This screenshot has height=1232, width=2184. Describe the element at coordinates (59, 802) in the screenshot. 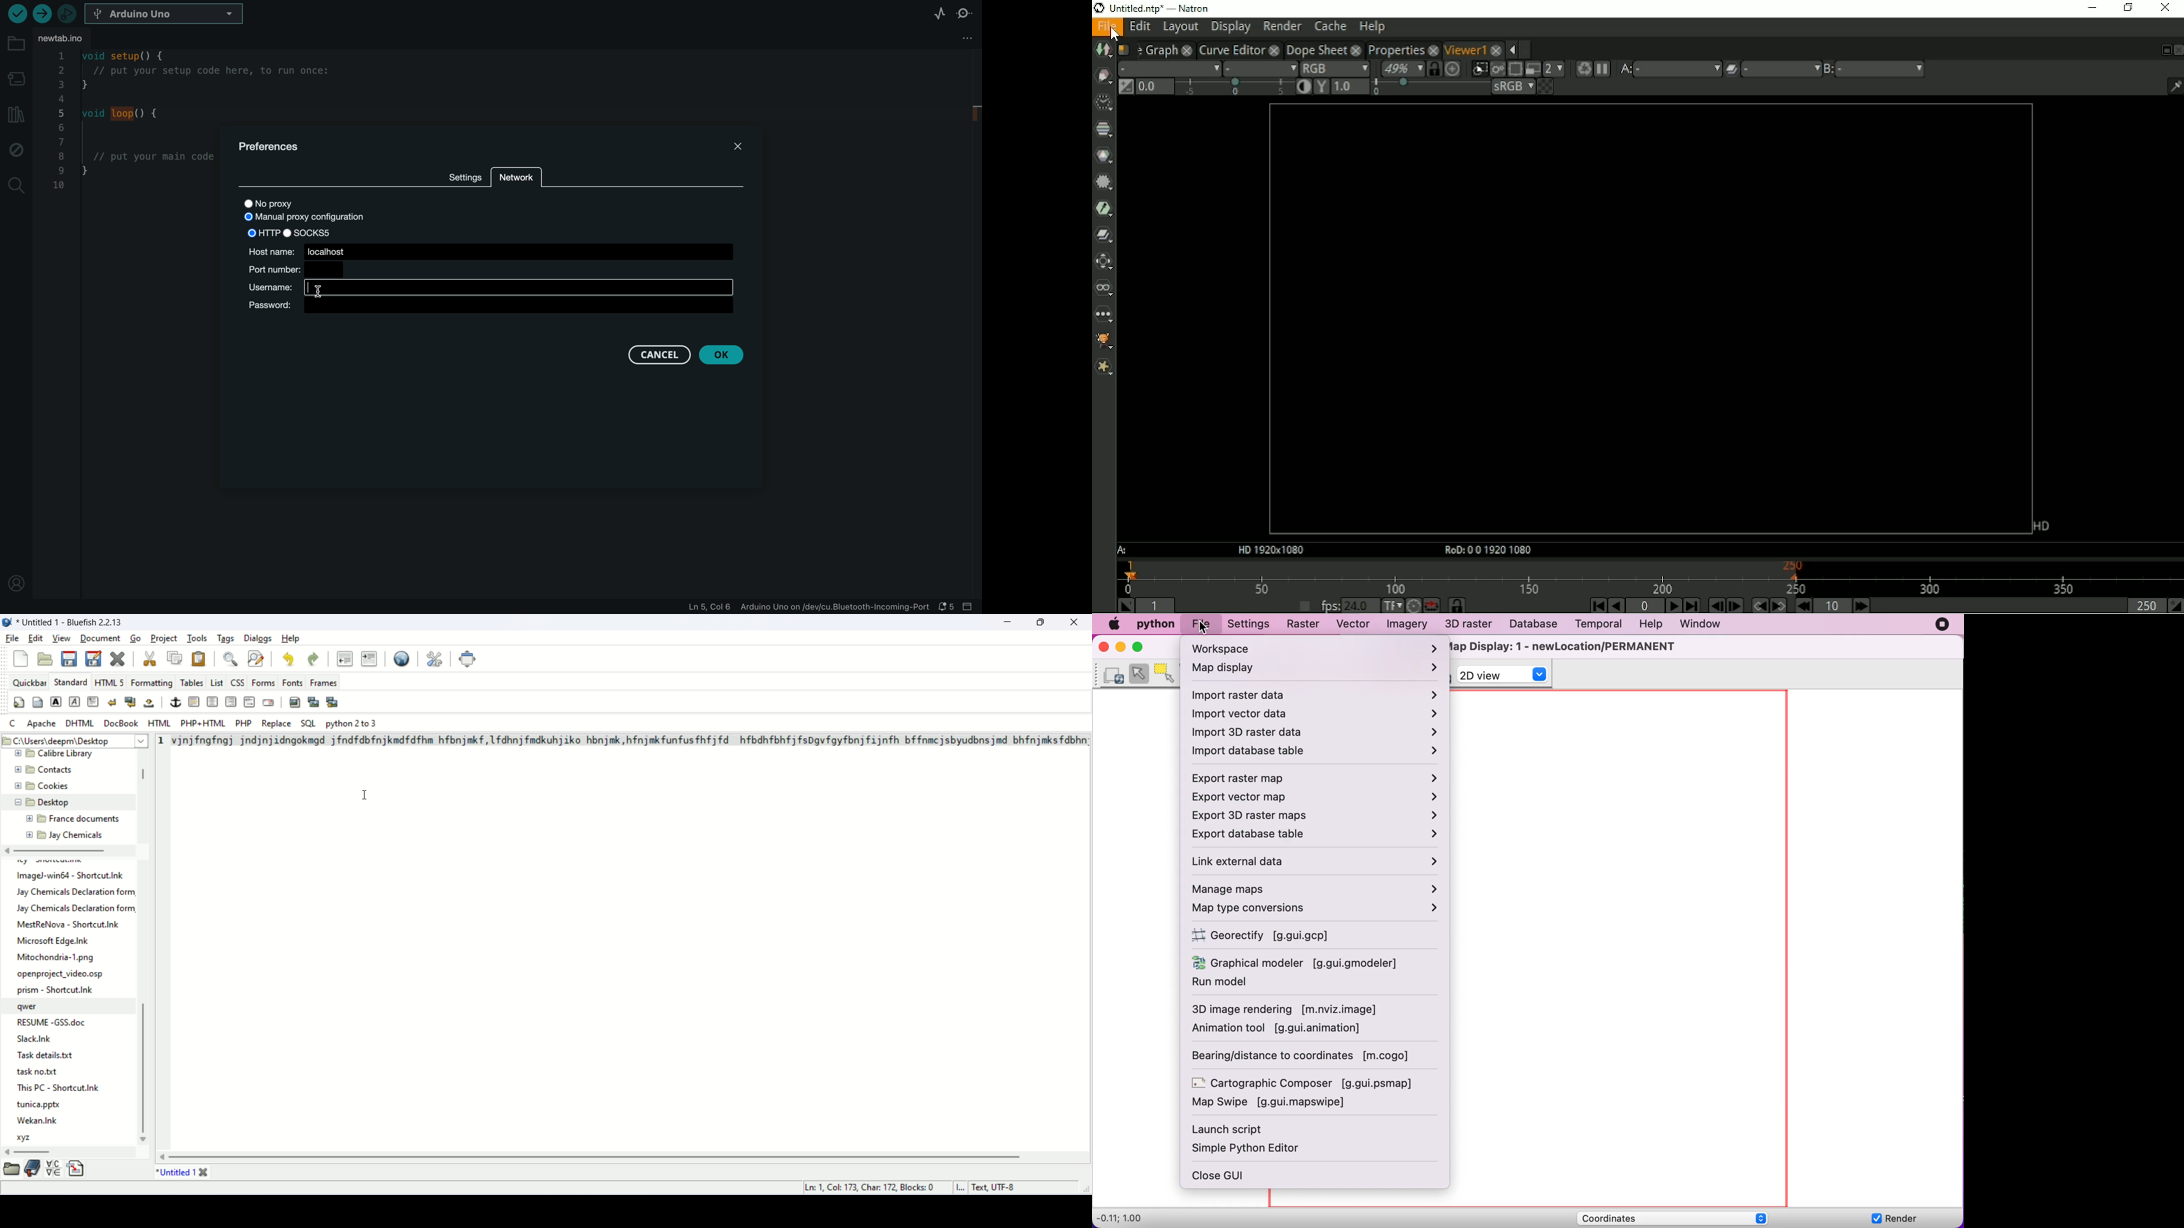

I see `Desktop` at that location.